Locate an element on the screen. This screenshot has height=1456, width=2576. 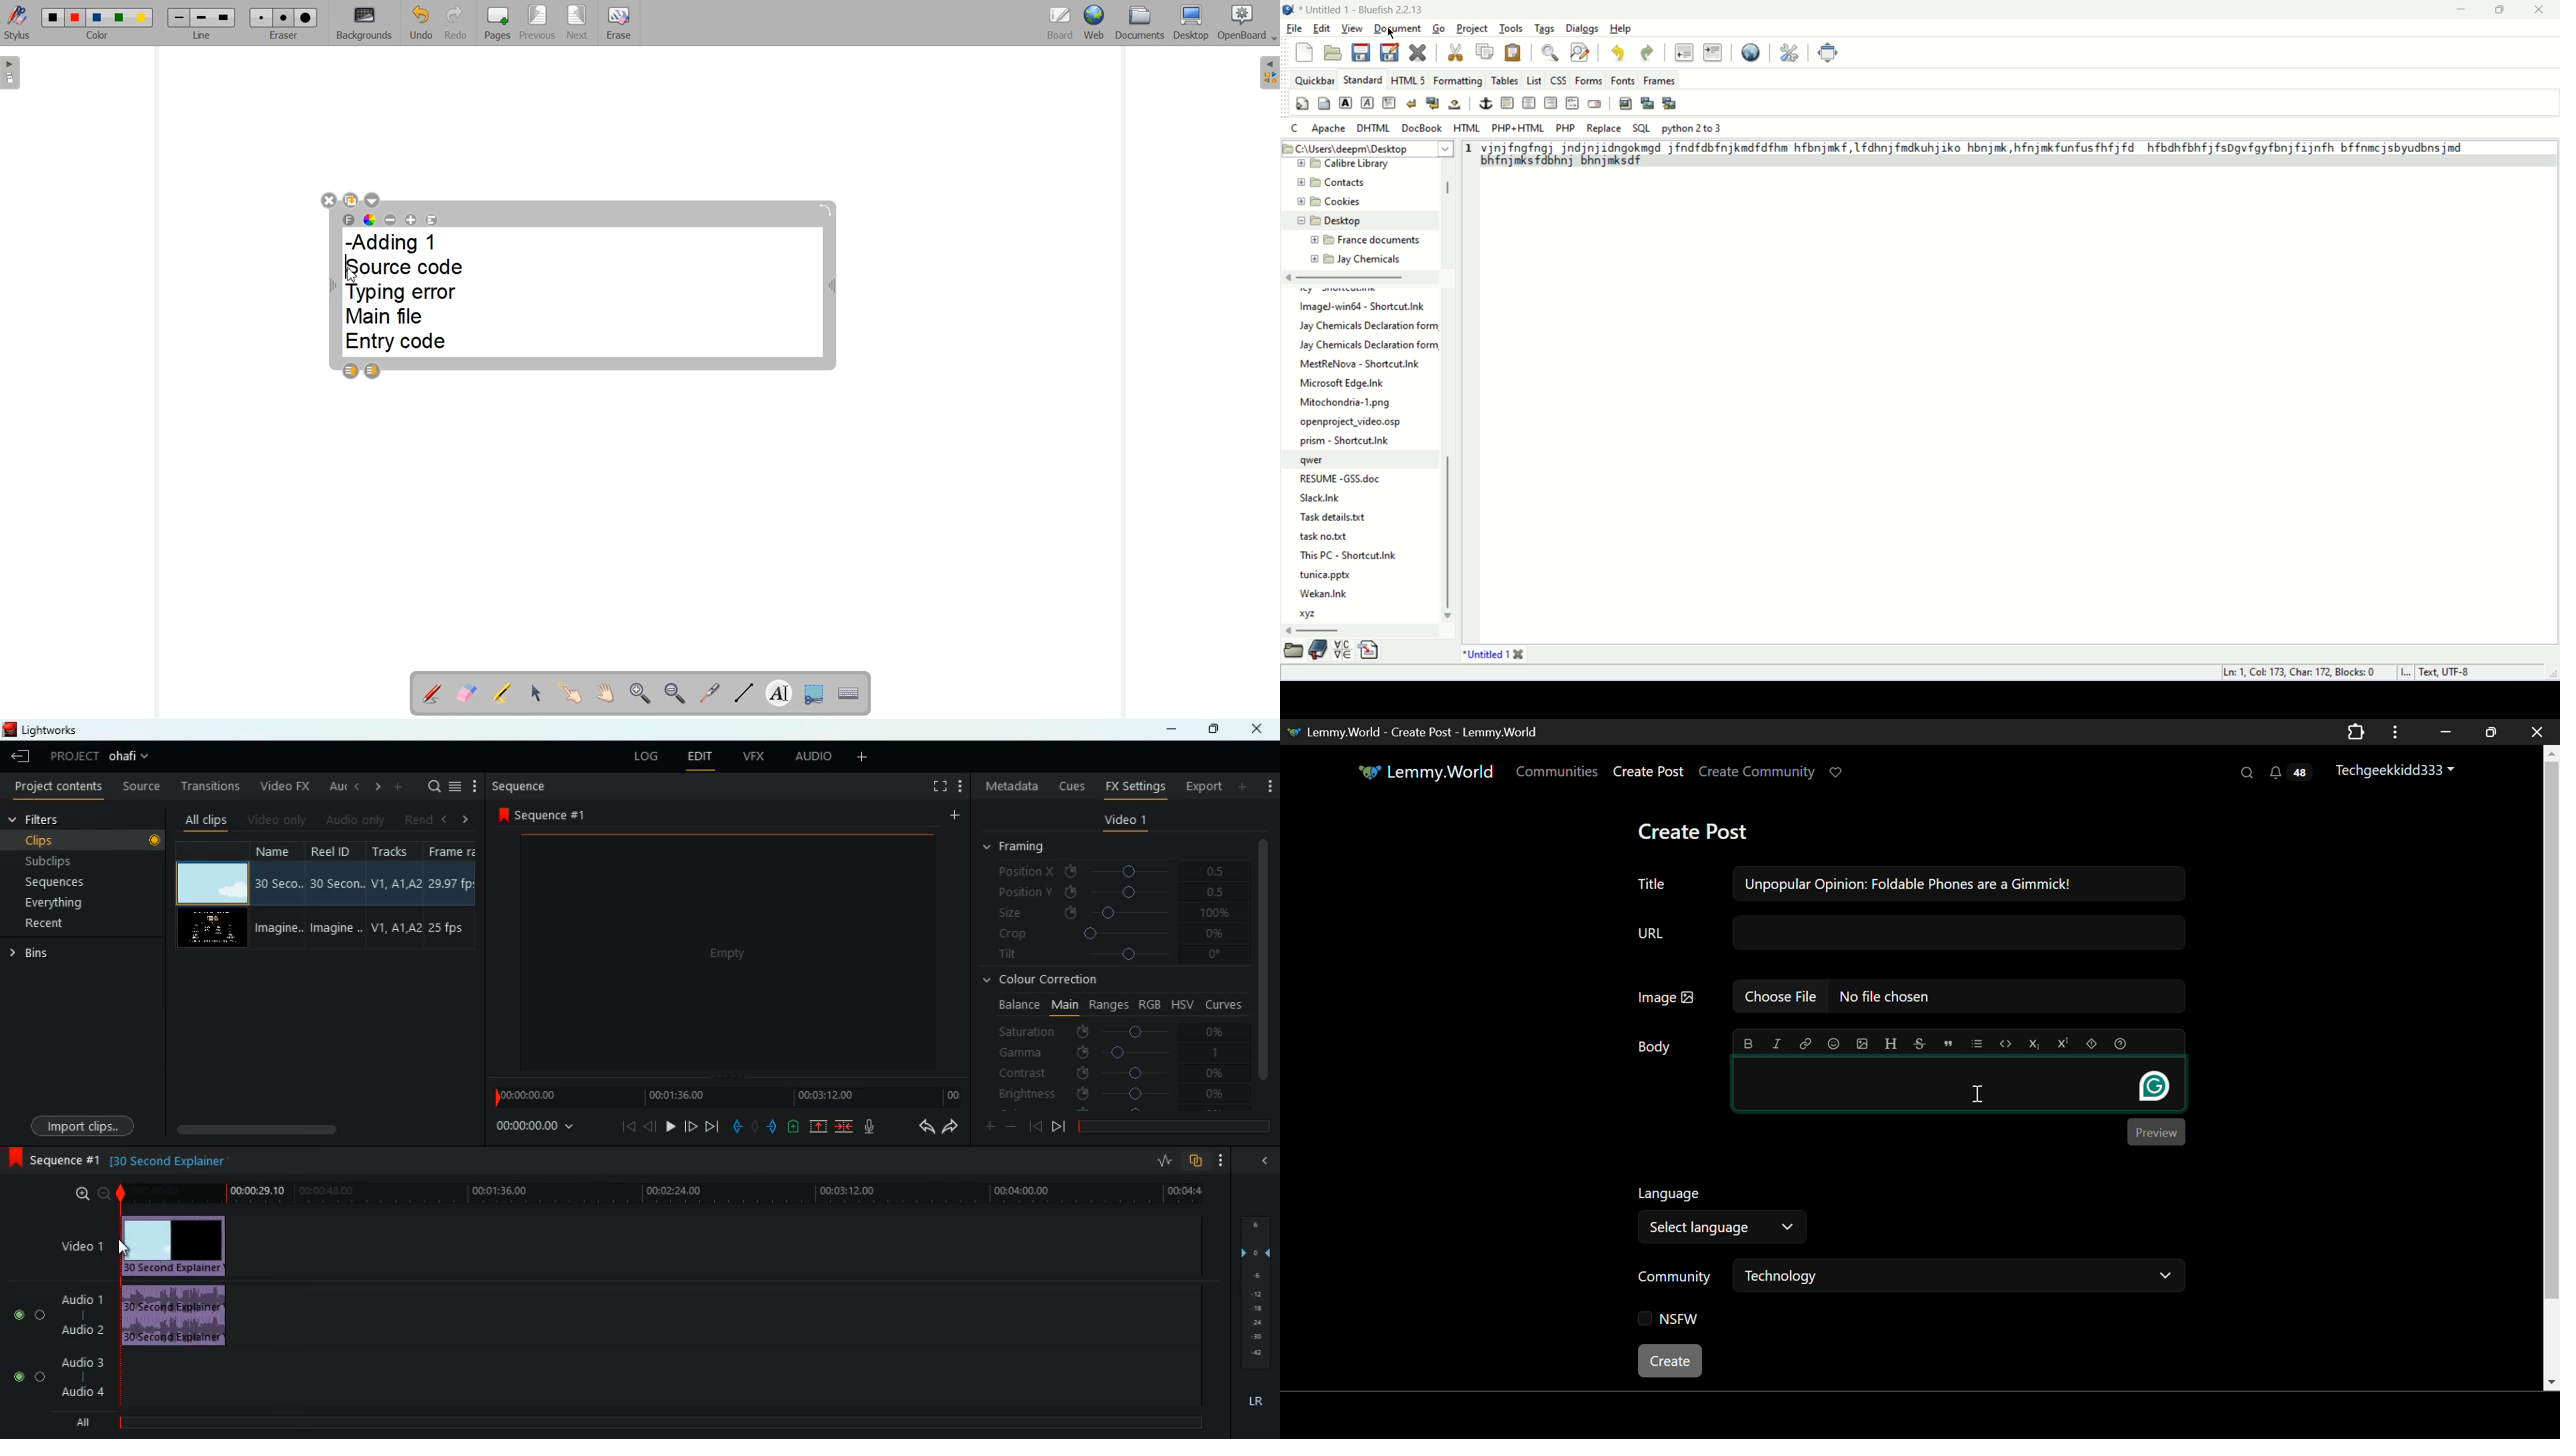
emoji is located at coordinates (1831, 1042).